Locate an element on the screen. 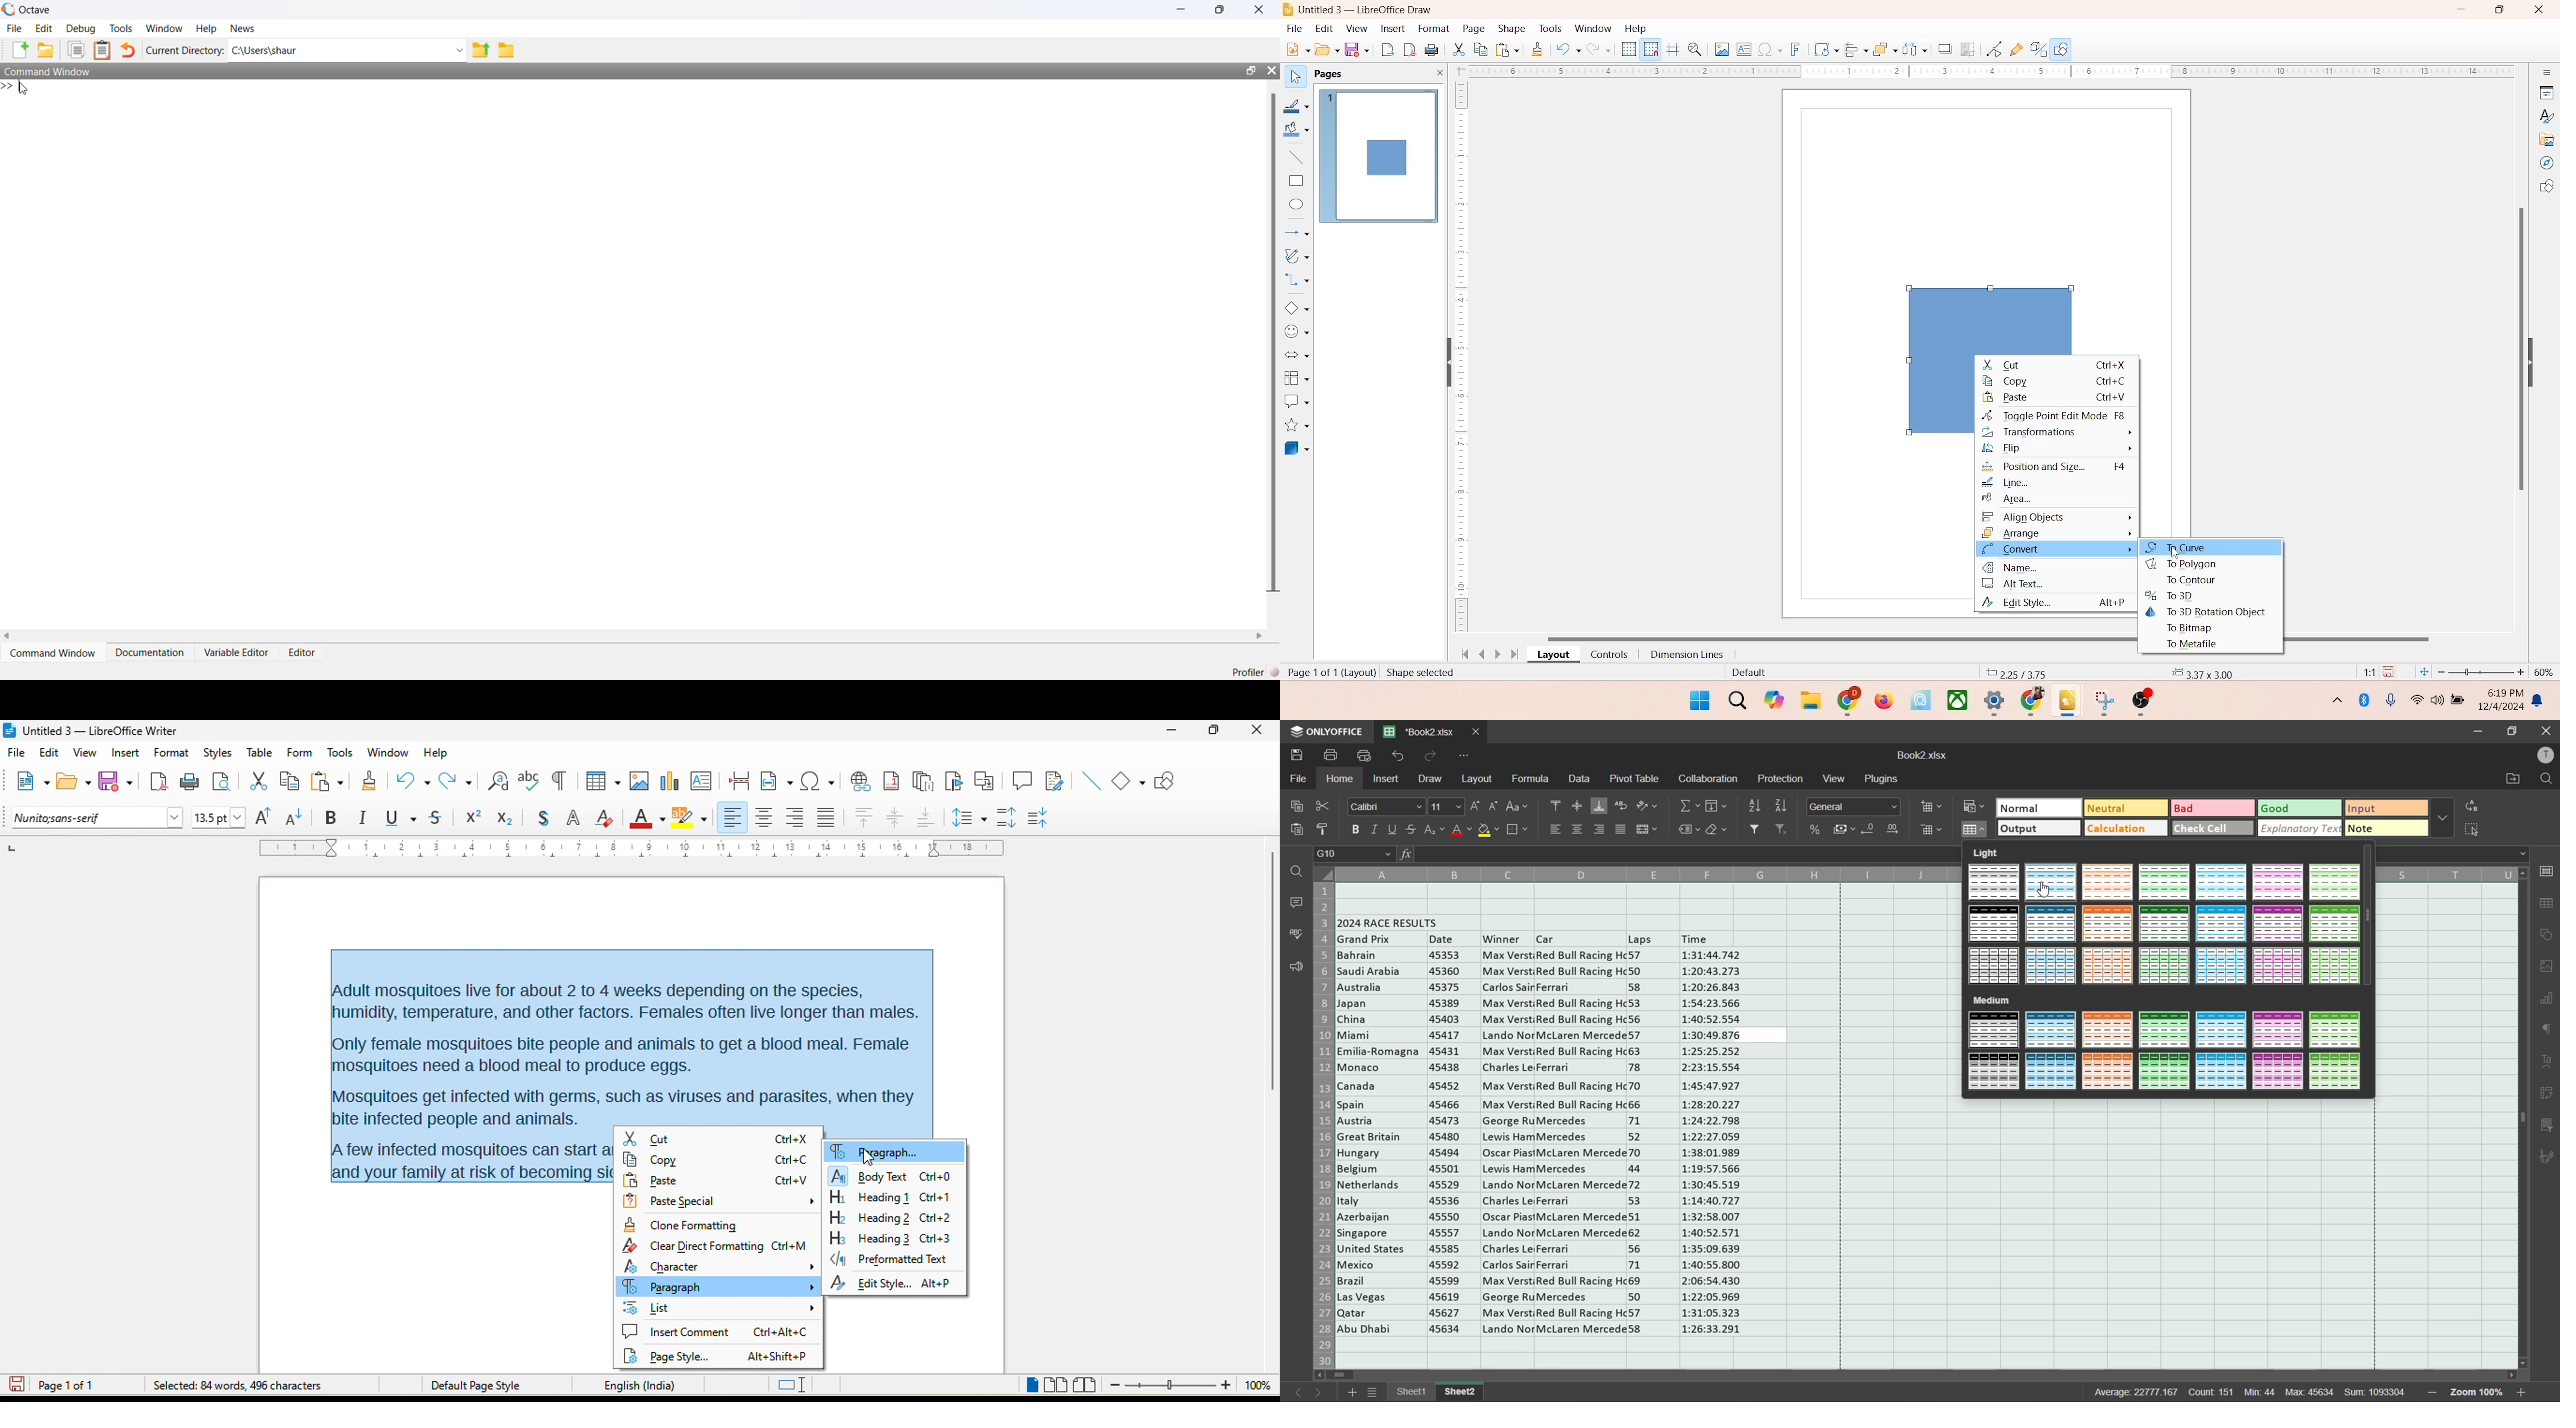 This screenshot has height=1428, width=2576. merge and center is located at coordinates (1649, 830).